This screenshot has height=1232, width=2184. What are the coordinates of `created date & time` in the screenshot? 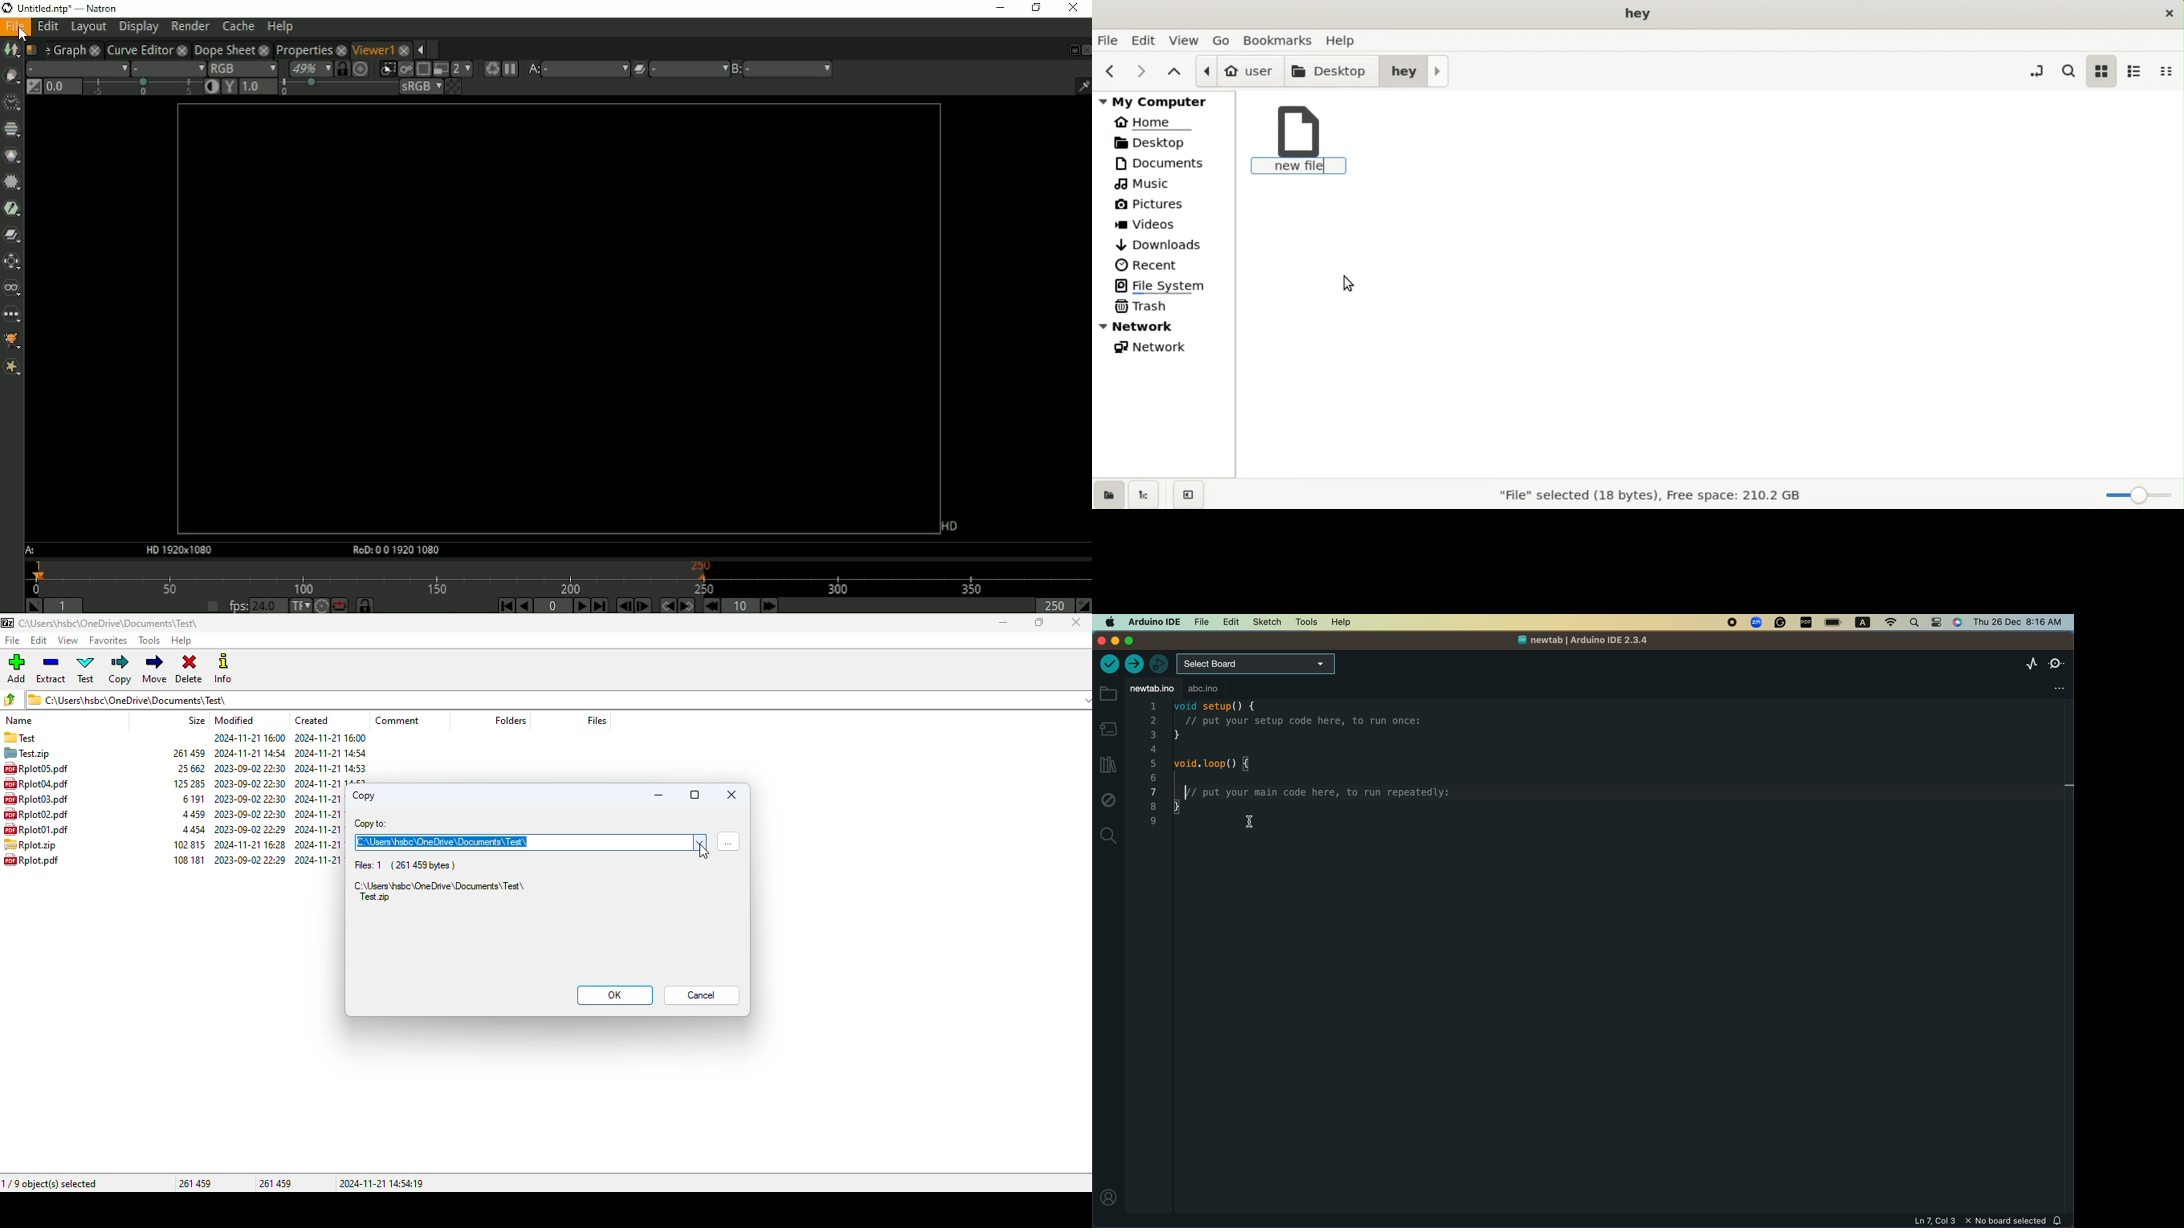 It's located at (319, 829).